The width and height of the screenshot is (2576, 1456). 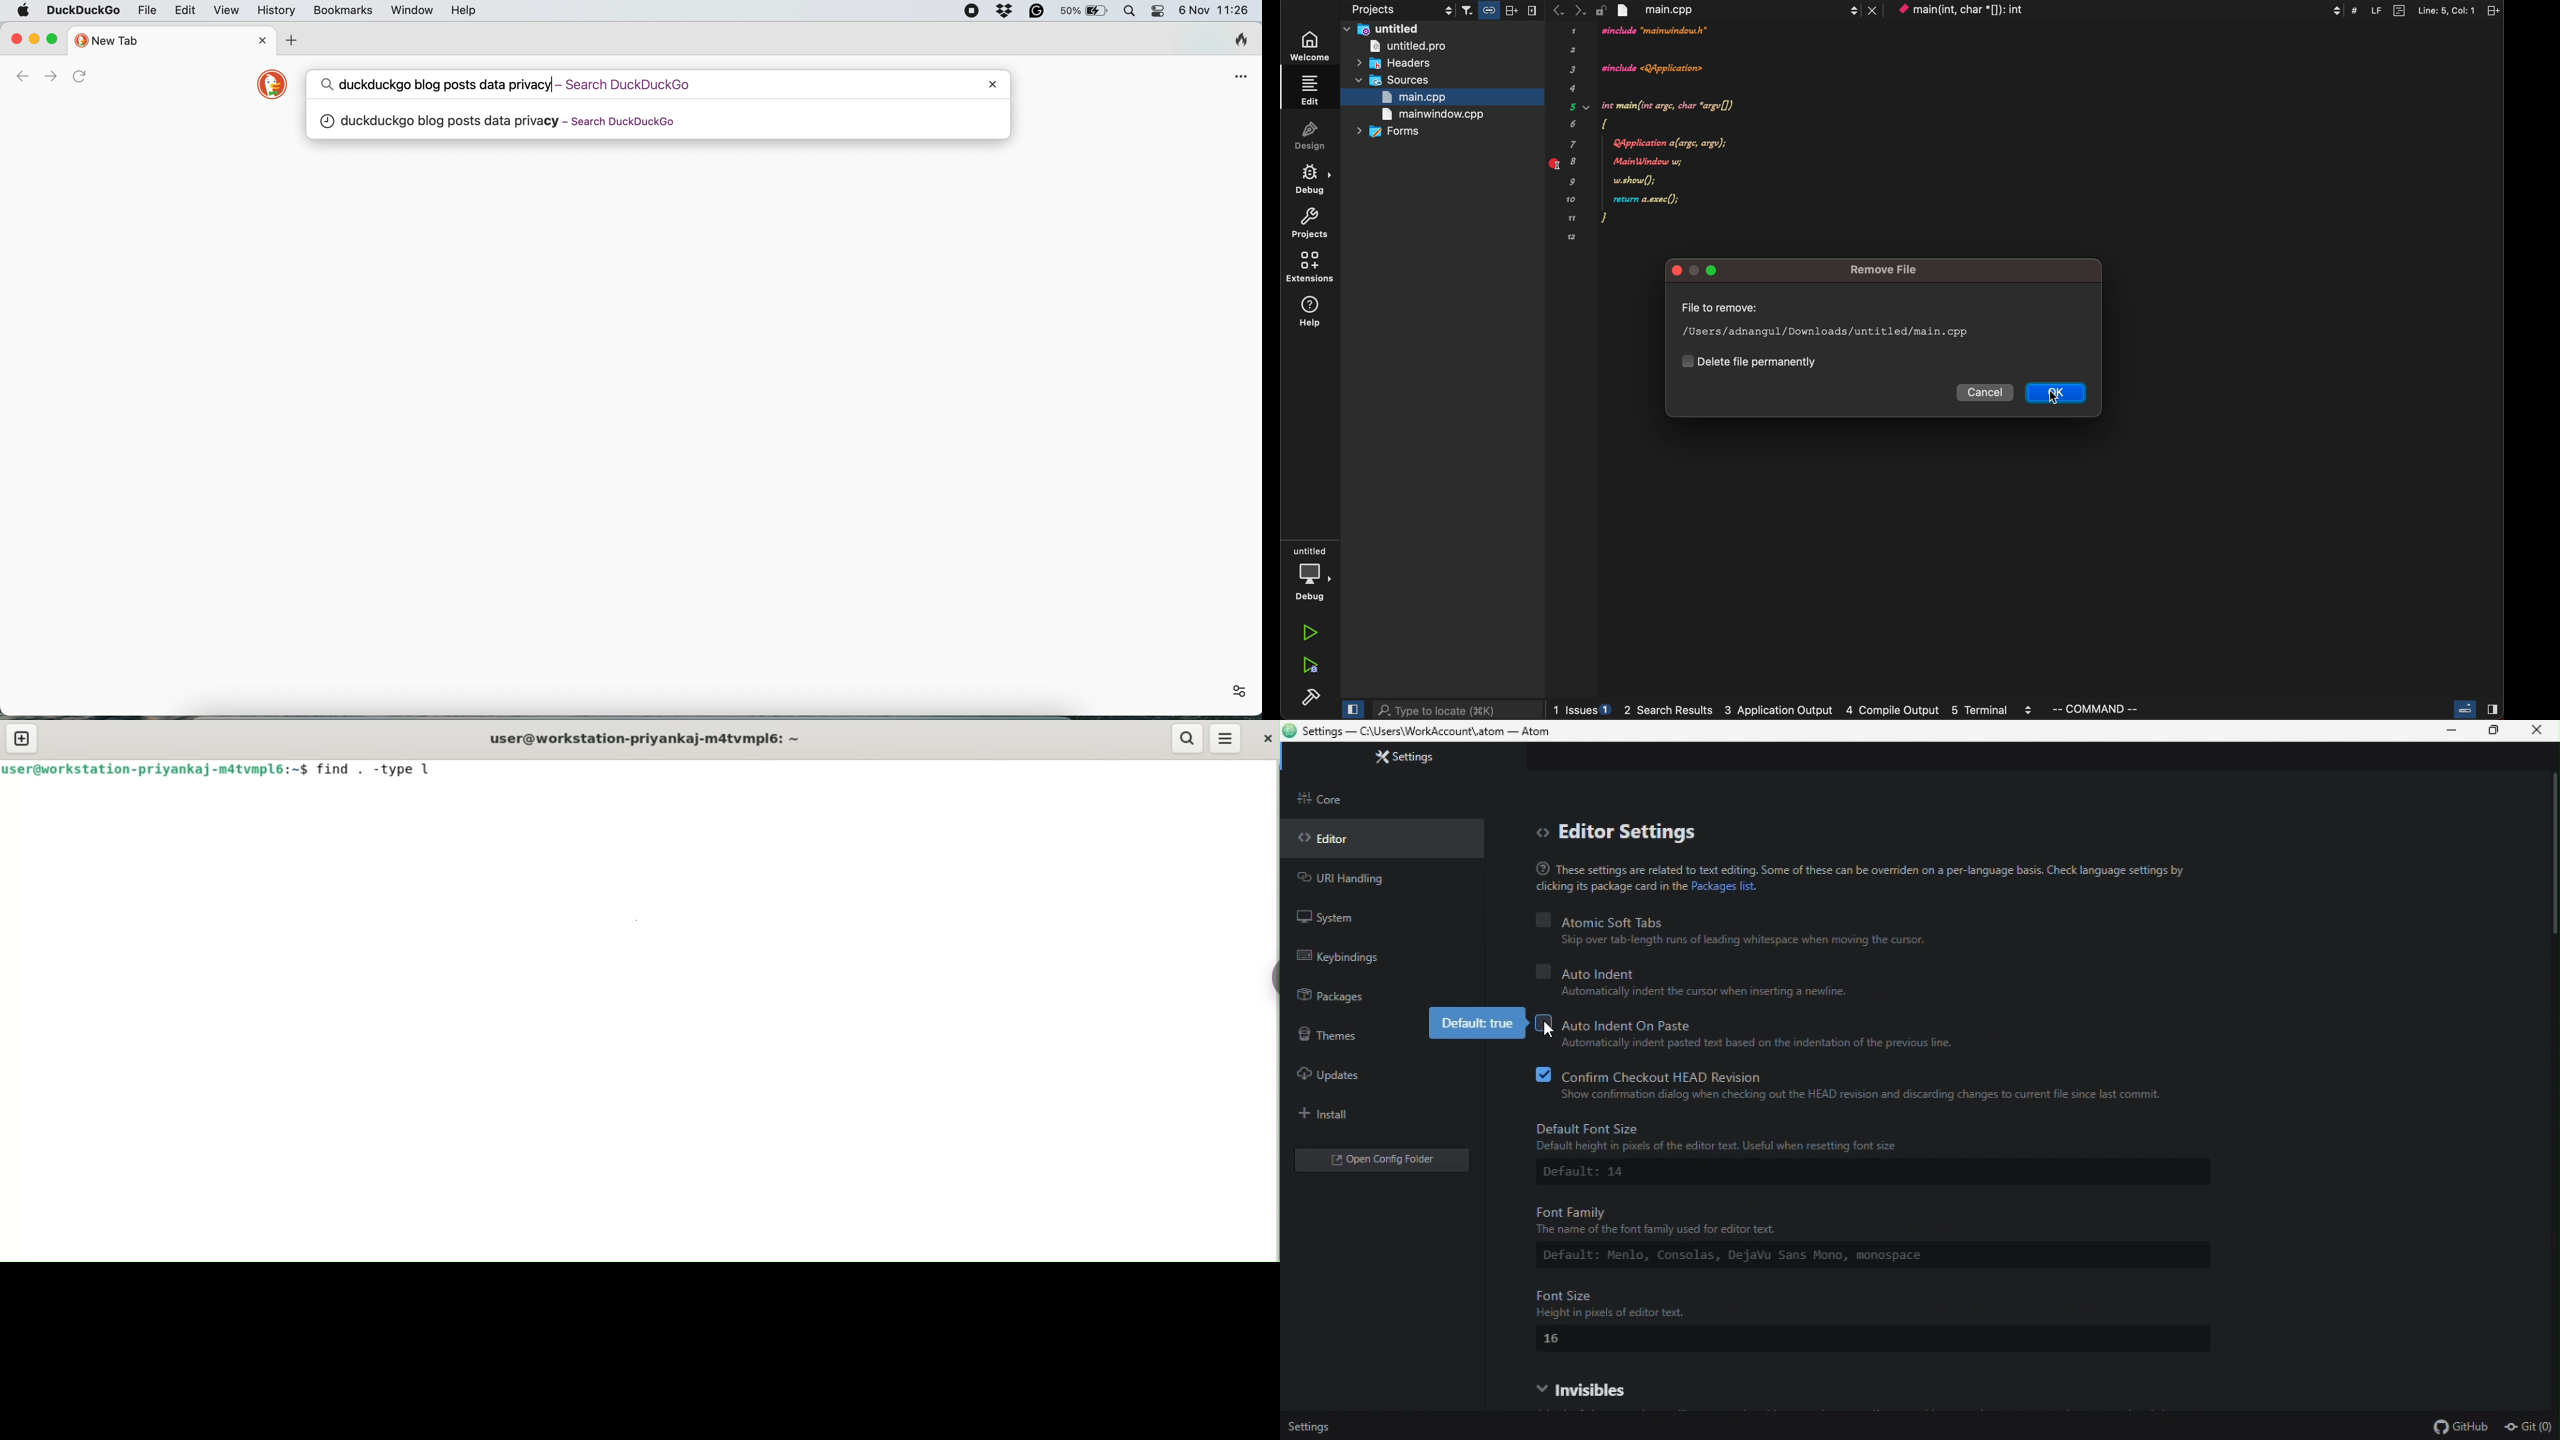 I want to click on filter, so click(x=1499, y=10).